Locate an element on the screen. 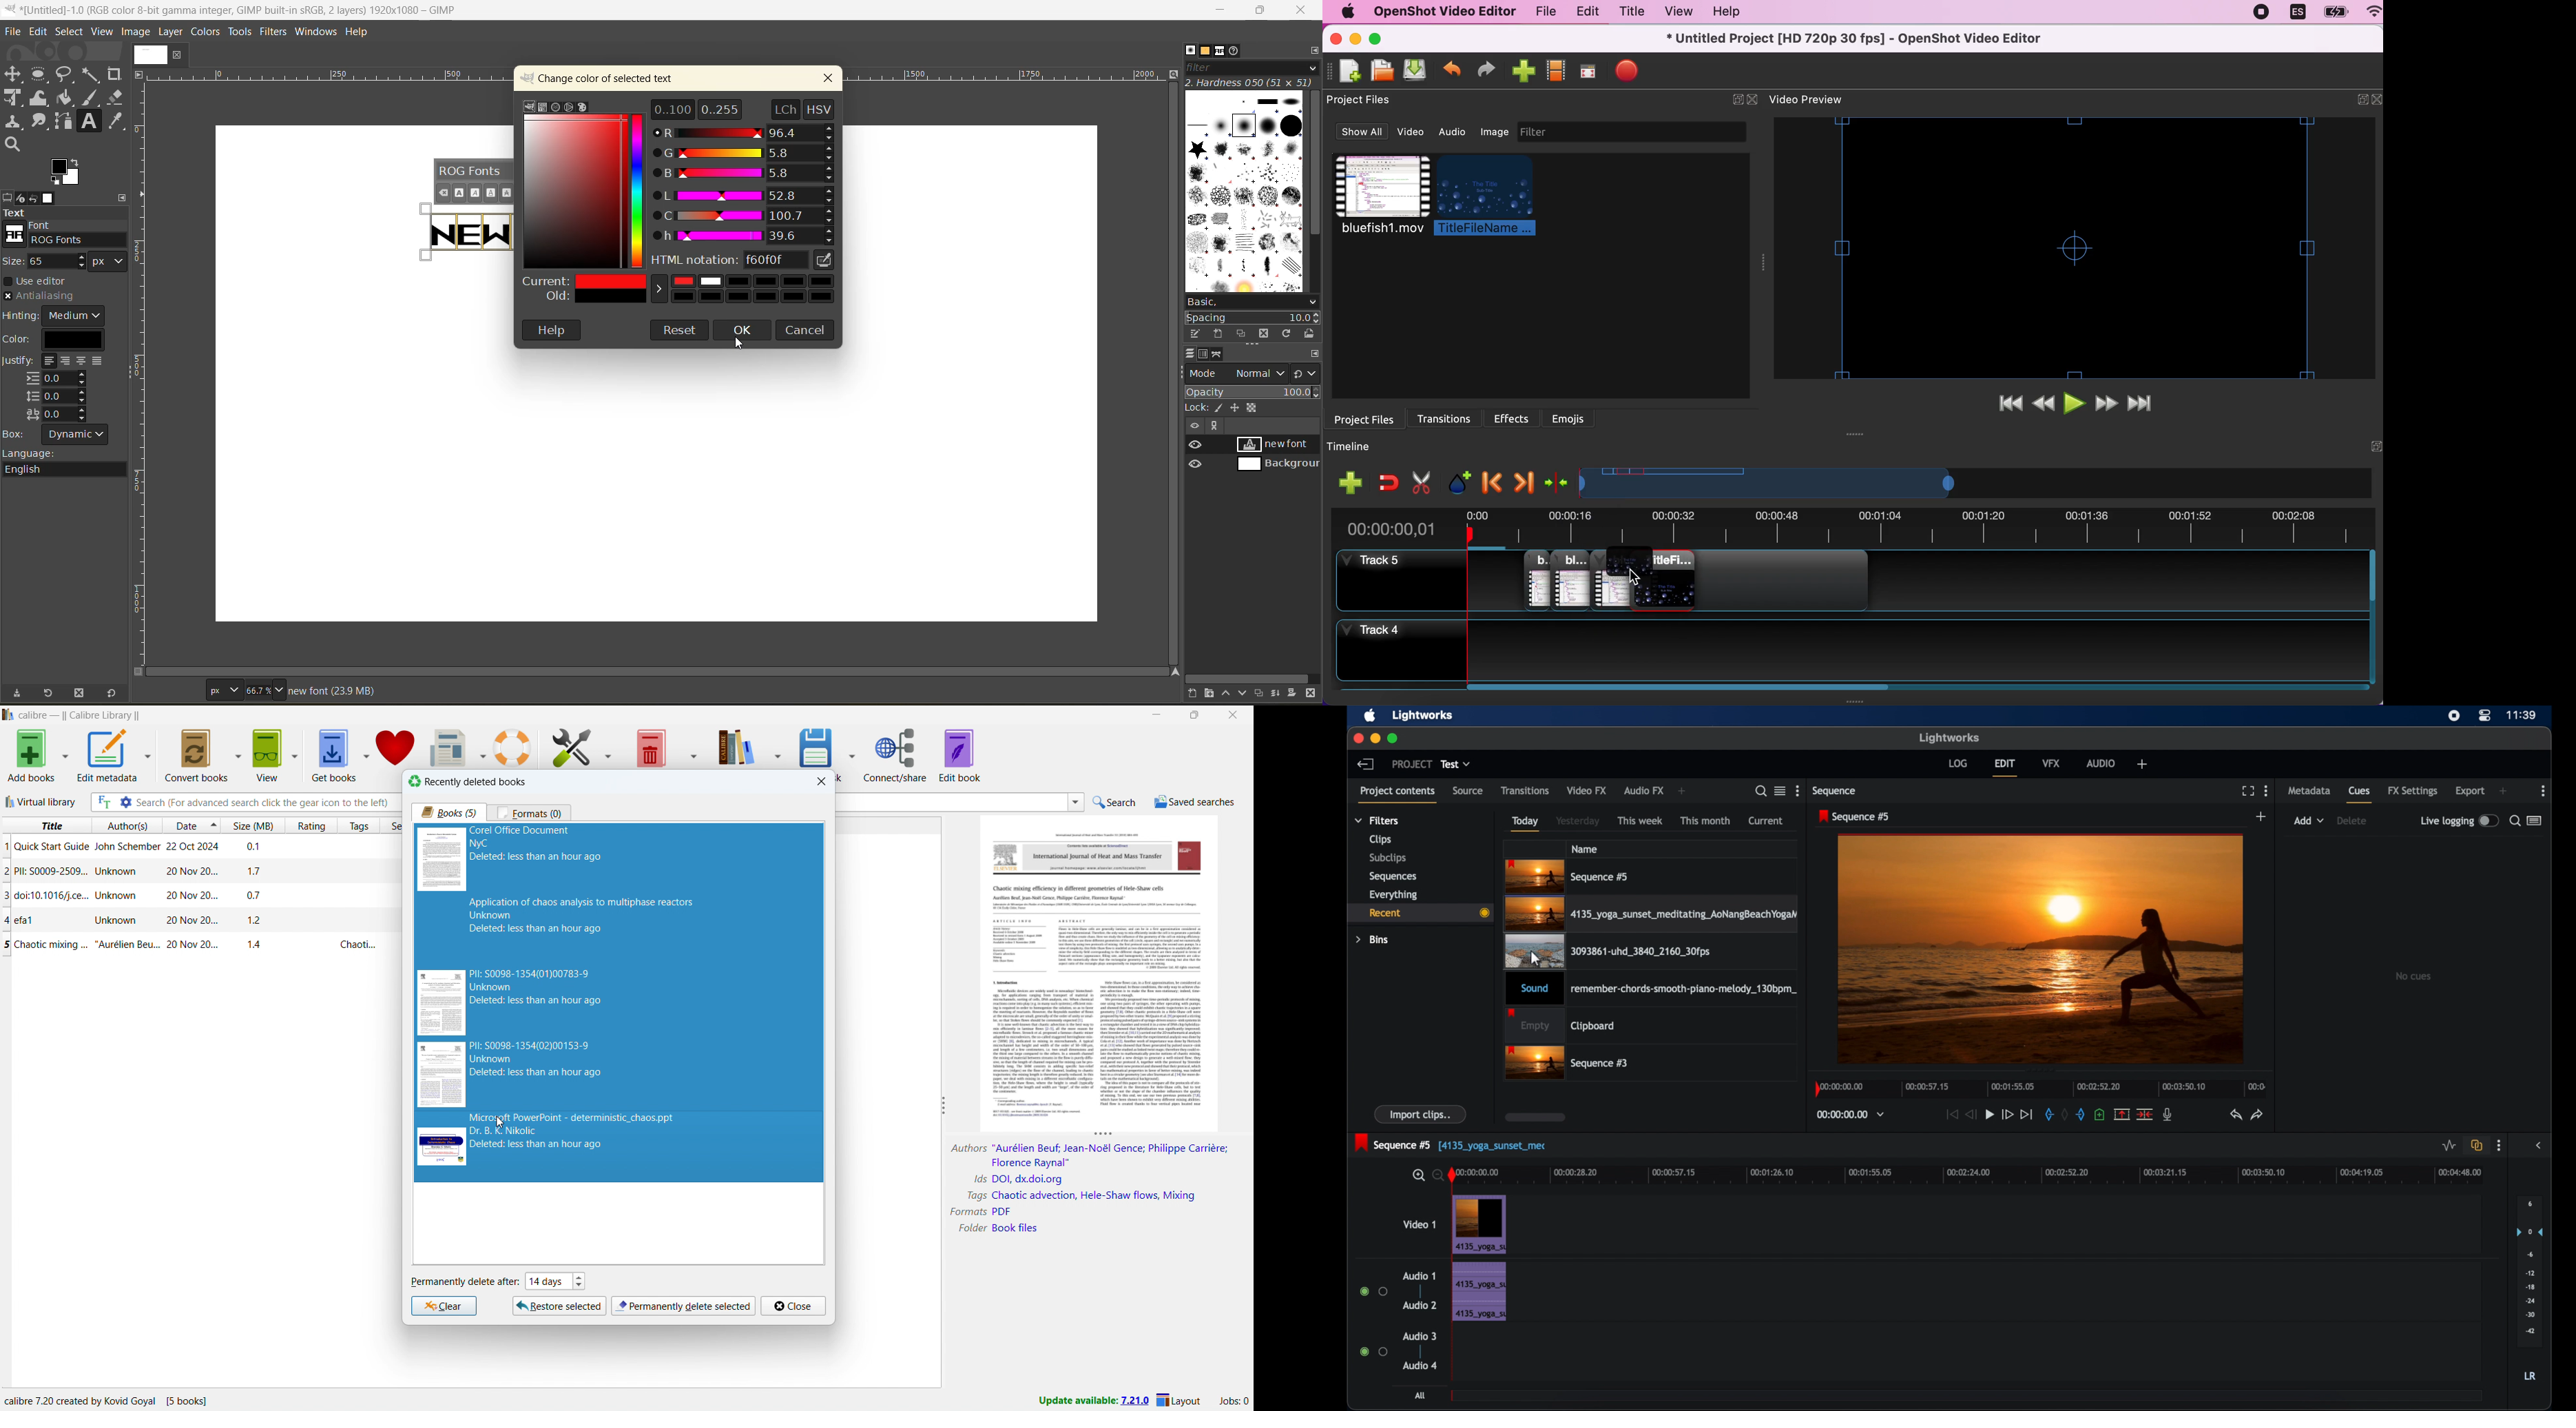 Image resolution: width=2576 pixels, height=1428 pixels. audio is located at coordinates (1456, 132).